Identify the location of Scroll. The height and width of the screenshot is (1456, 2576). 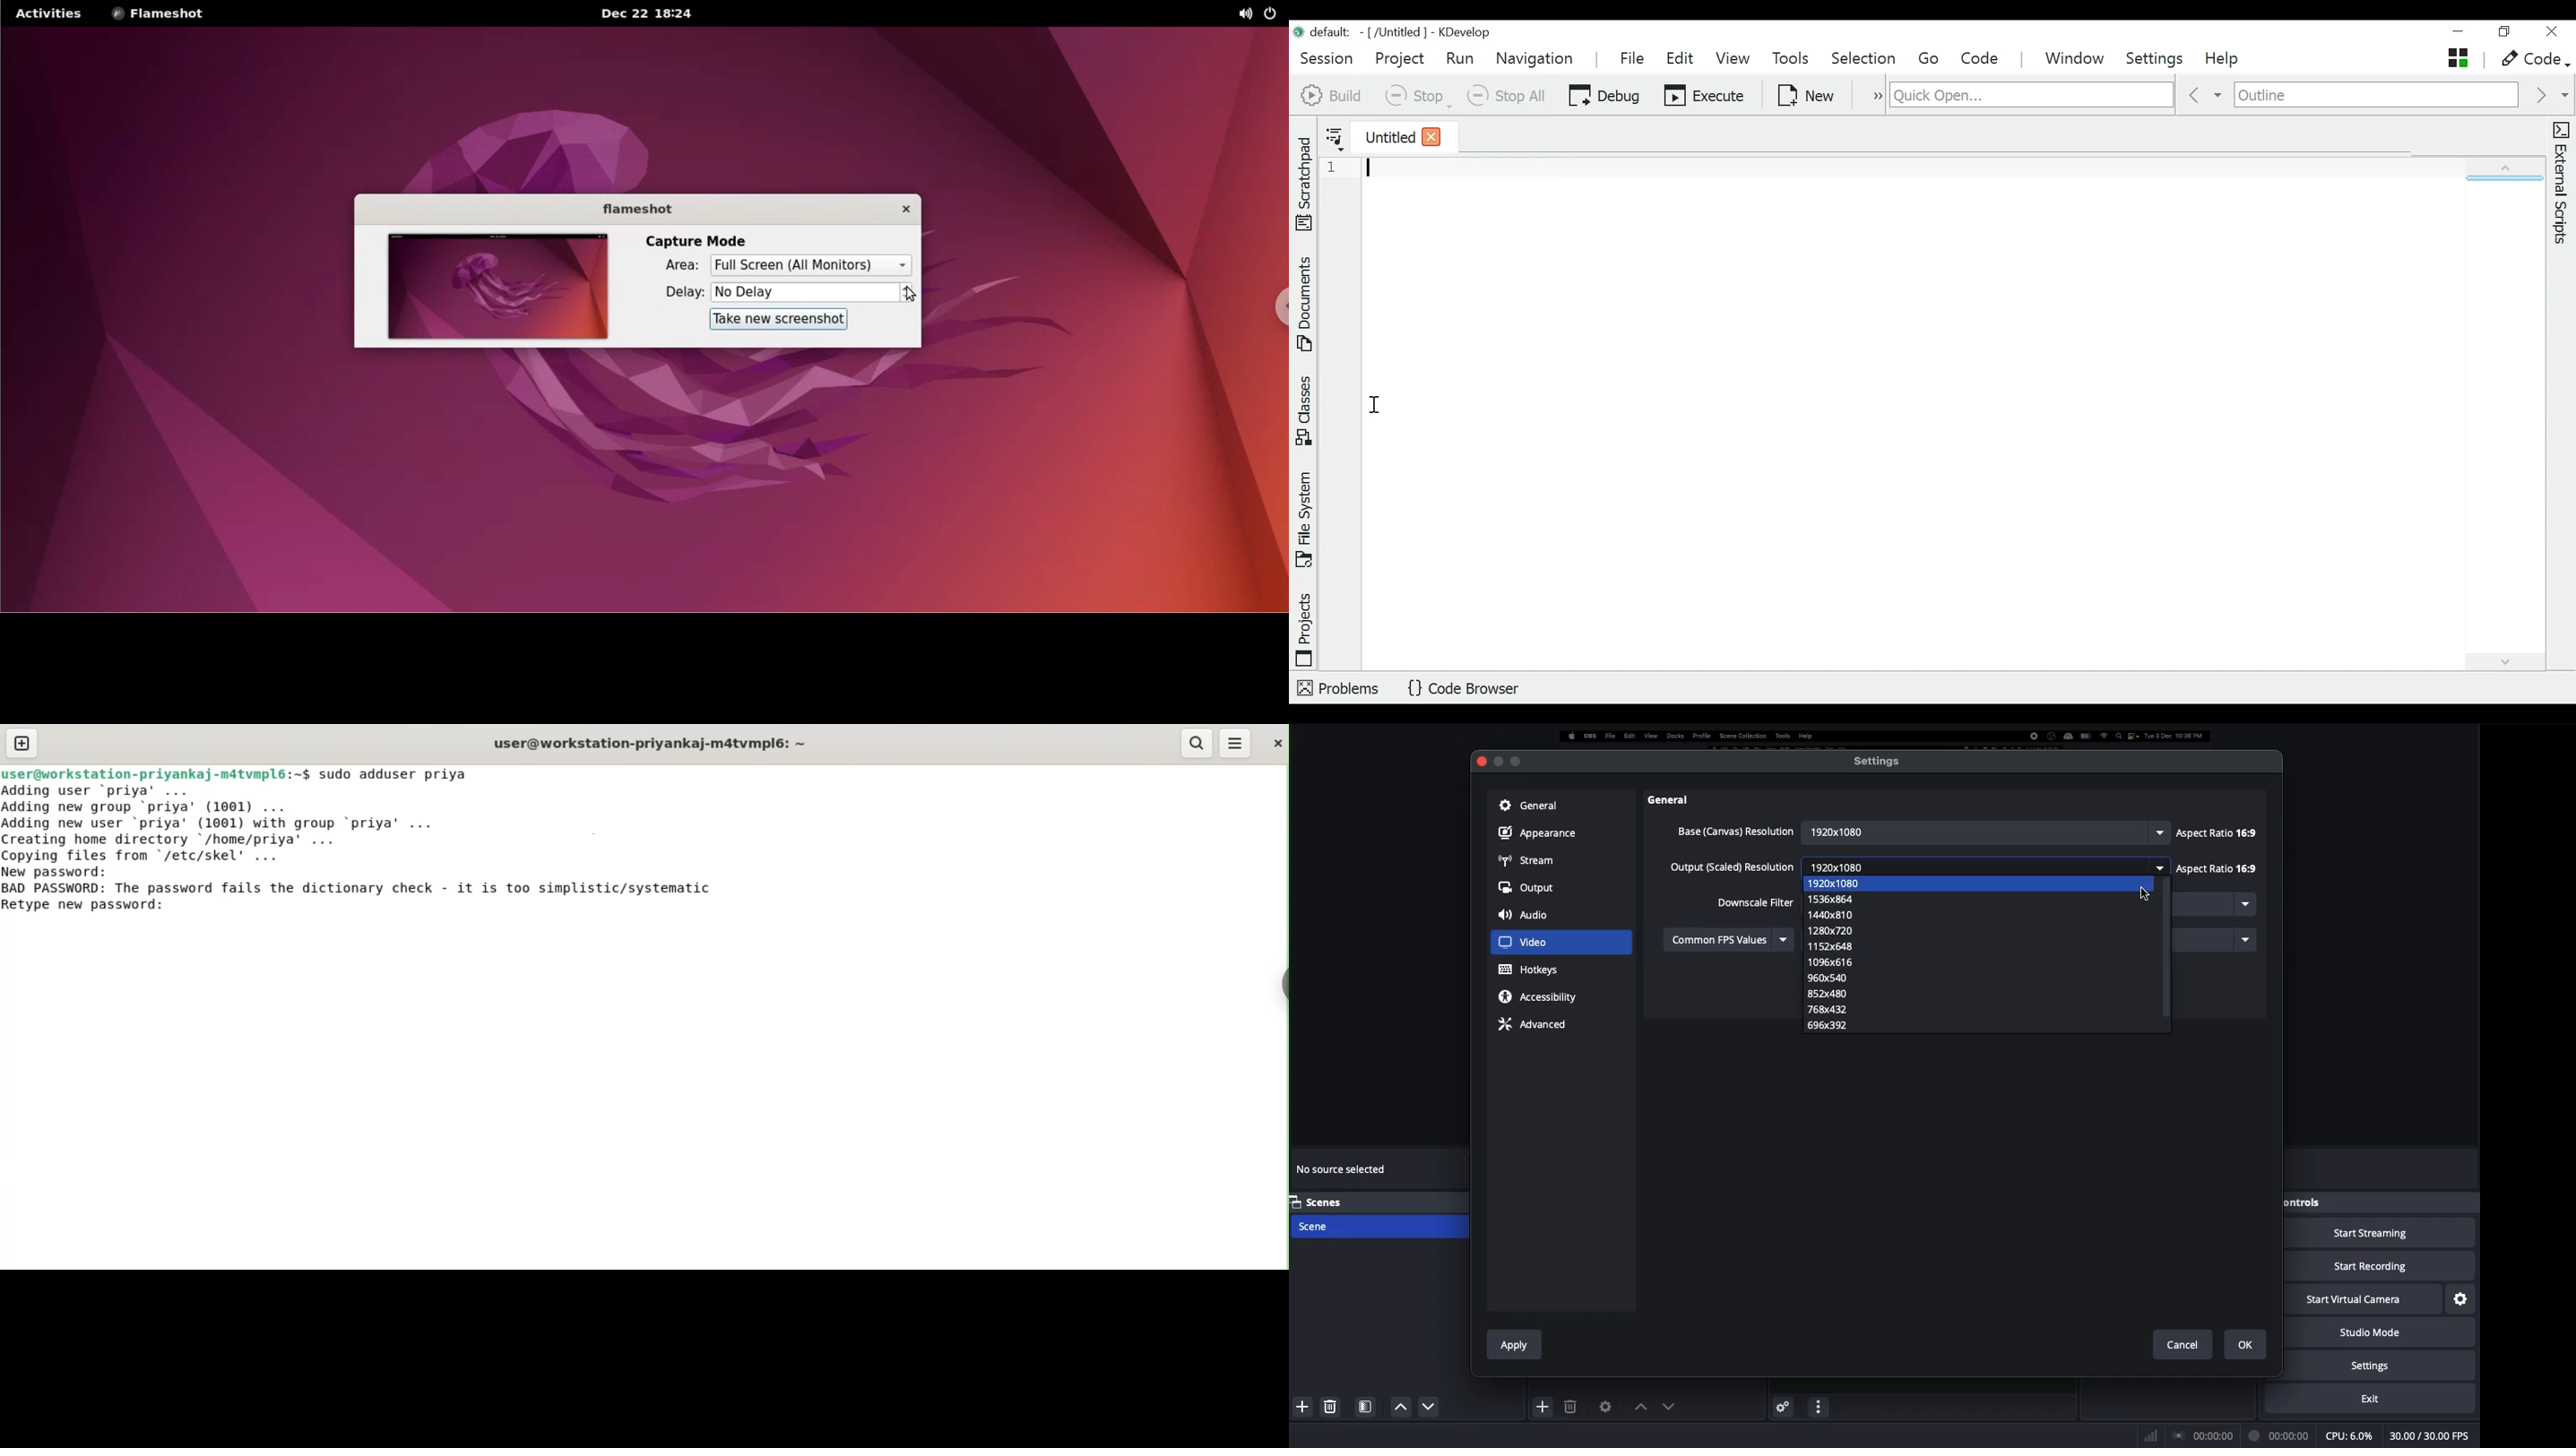
(2268, 1051).